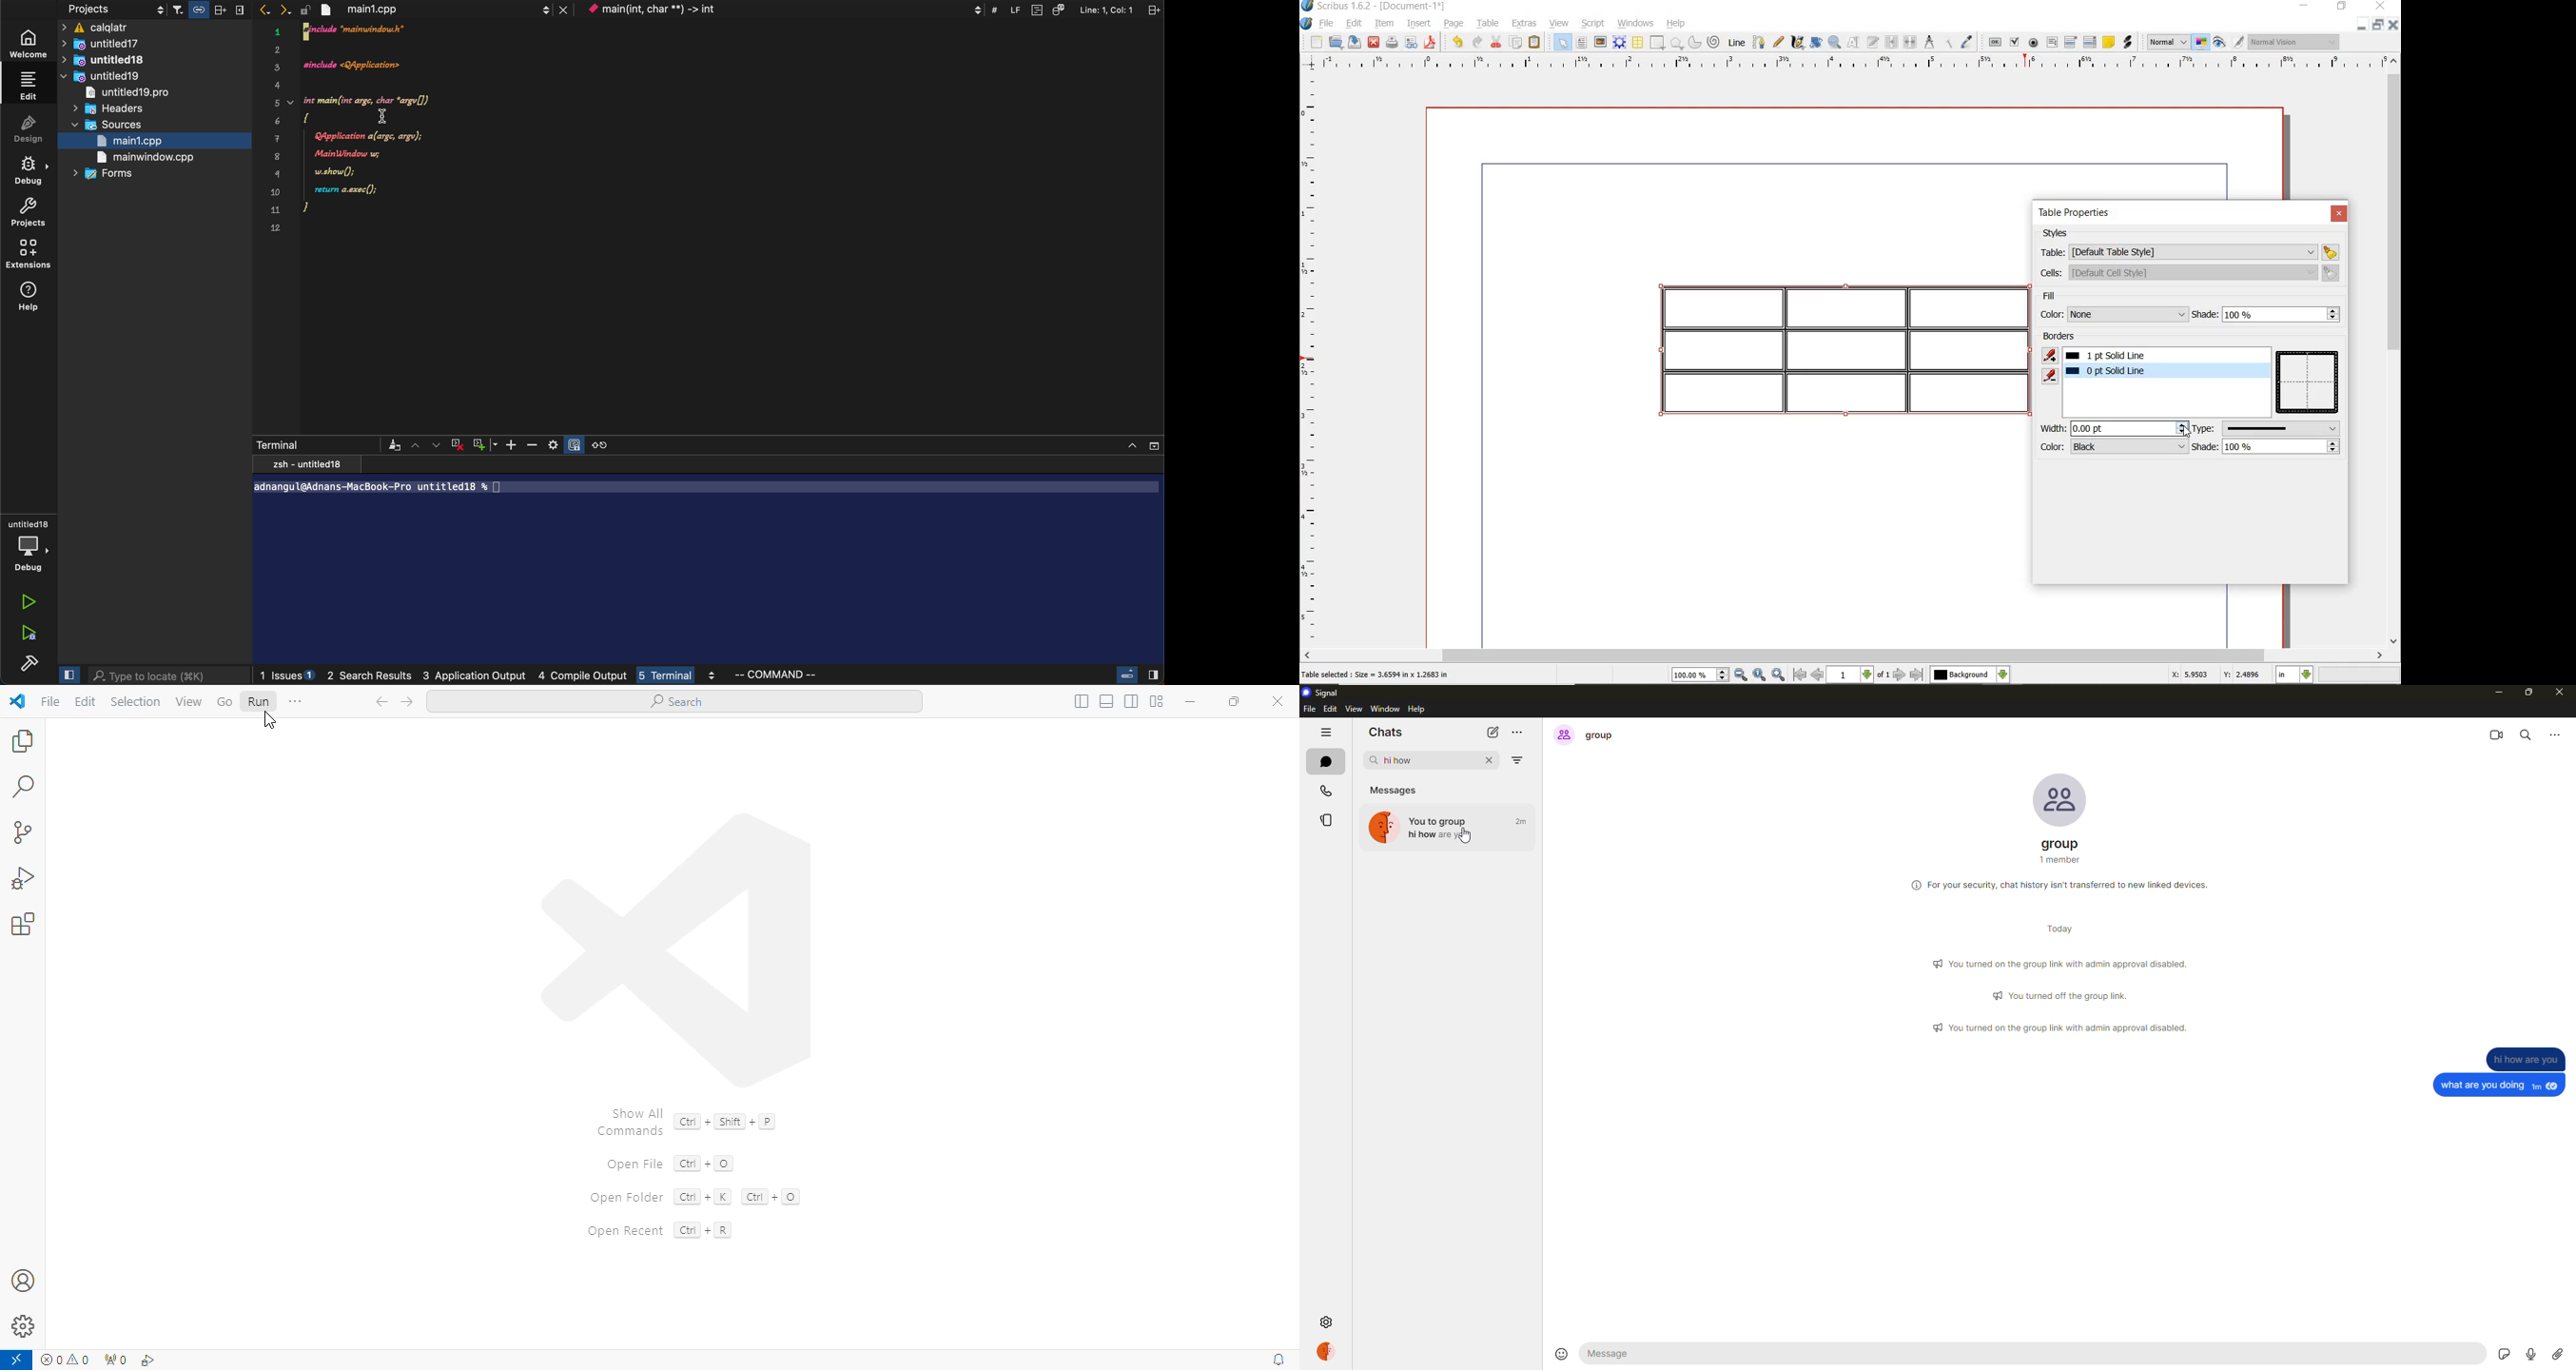 The width and height of the screenshot is (2576, 1372). Describe the element at coordinates (2165, 42) in the screenshot. I see `select the image preview quality` at that location.